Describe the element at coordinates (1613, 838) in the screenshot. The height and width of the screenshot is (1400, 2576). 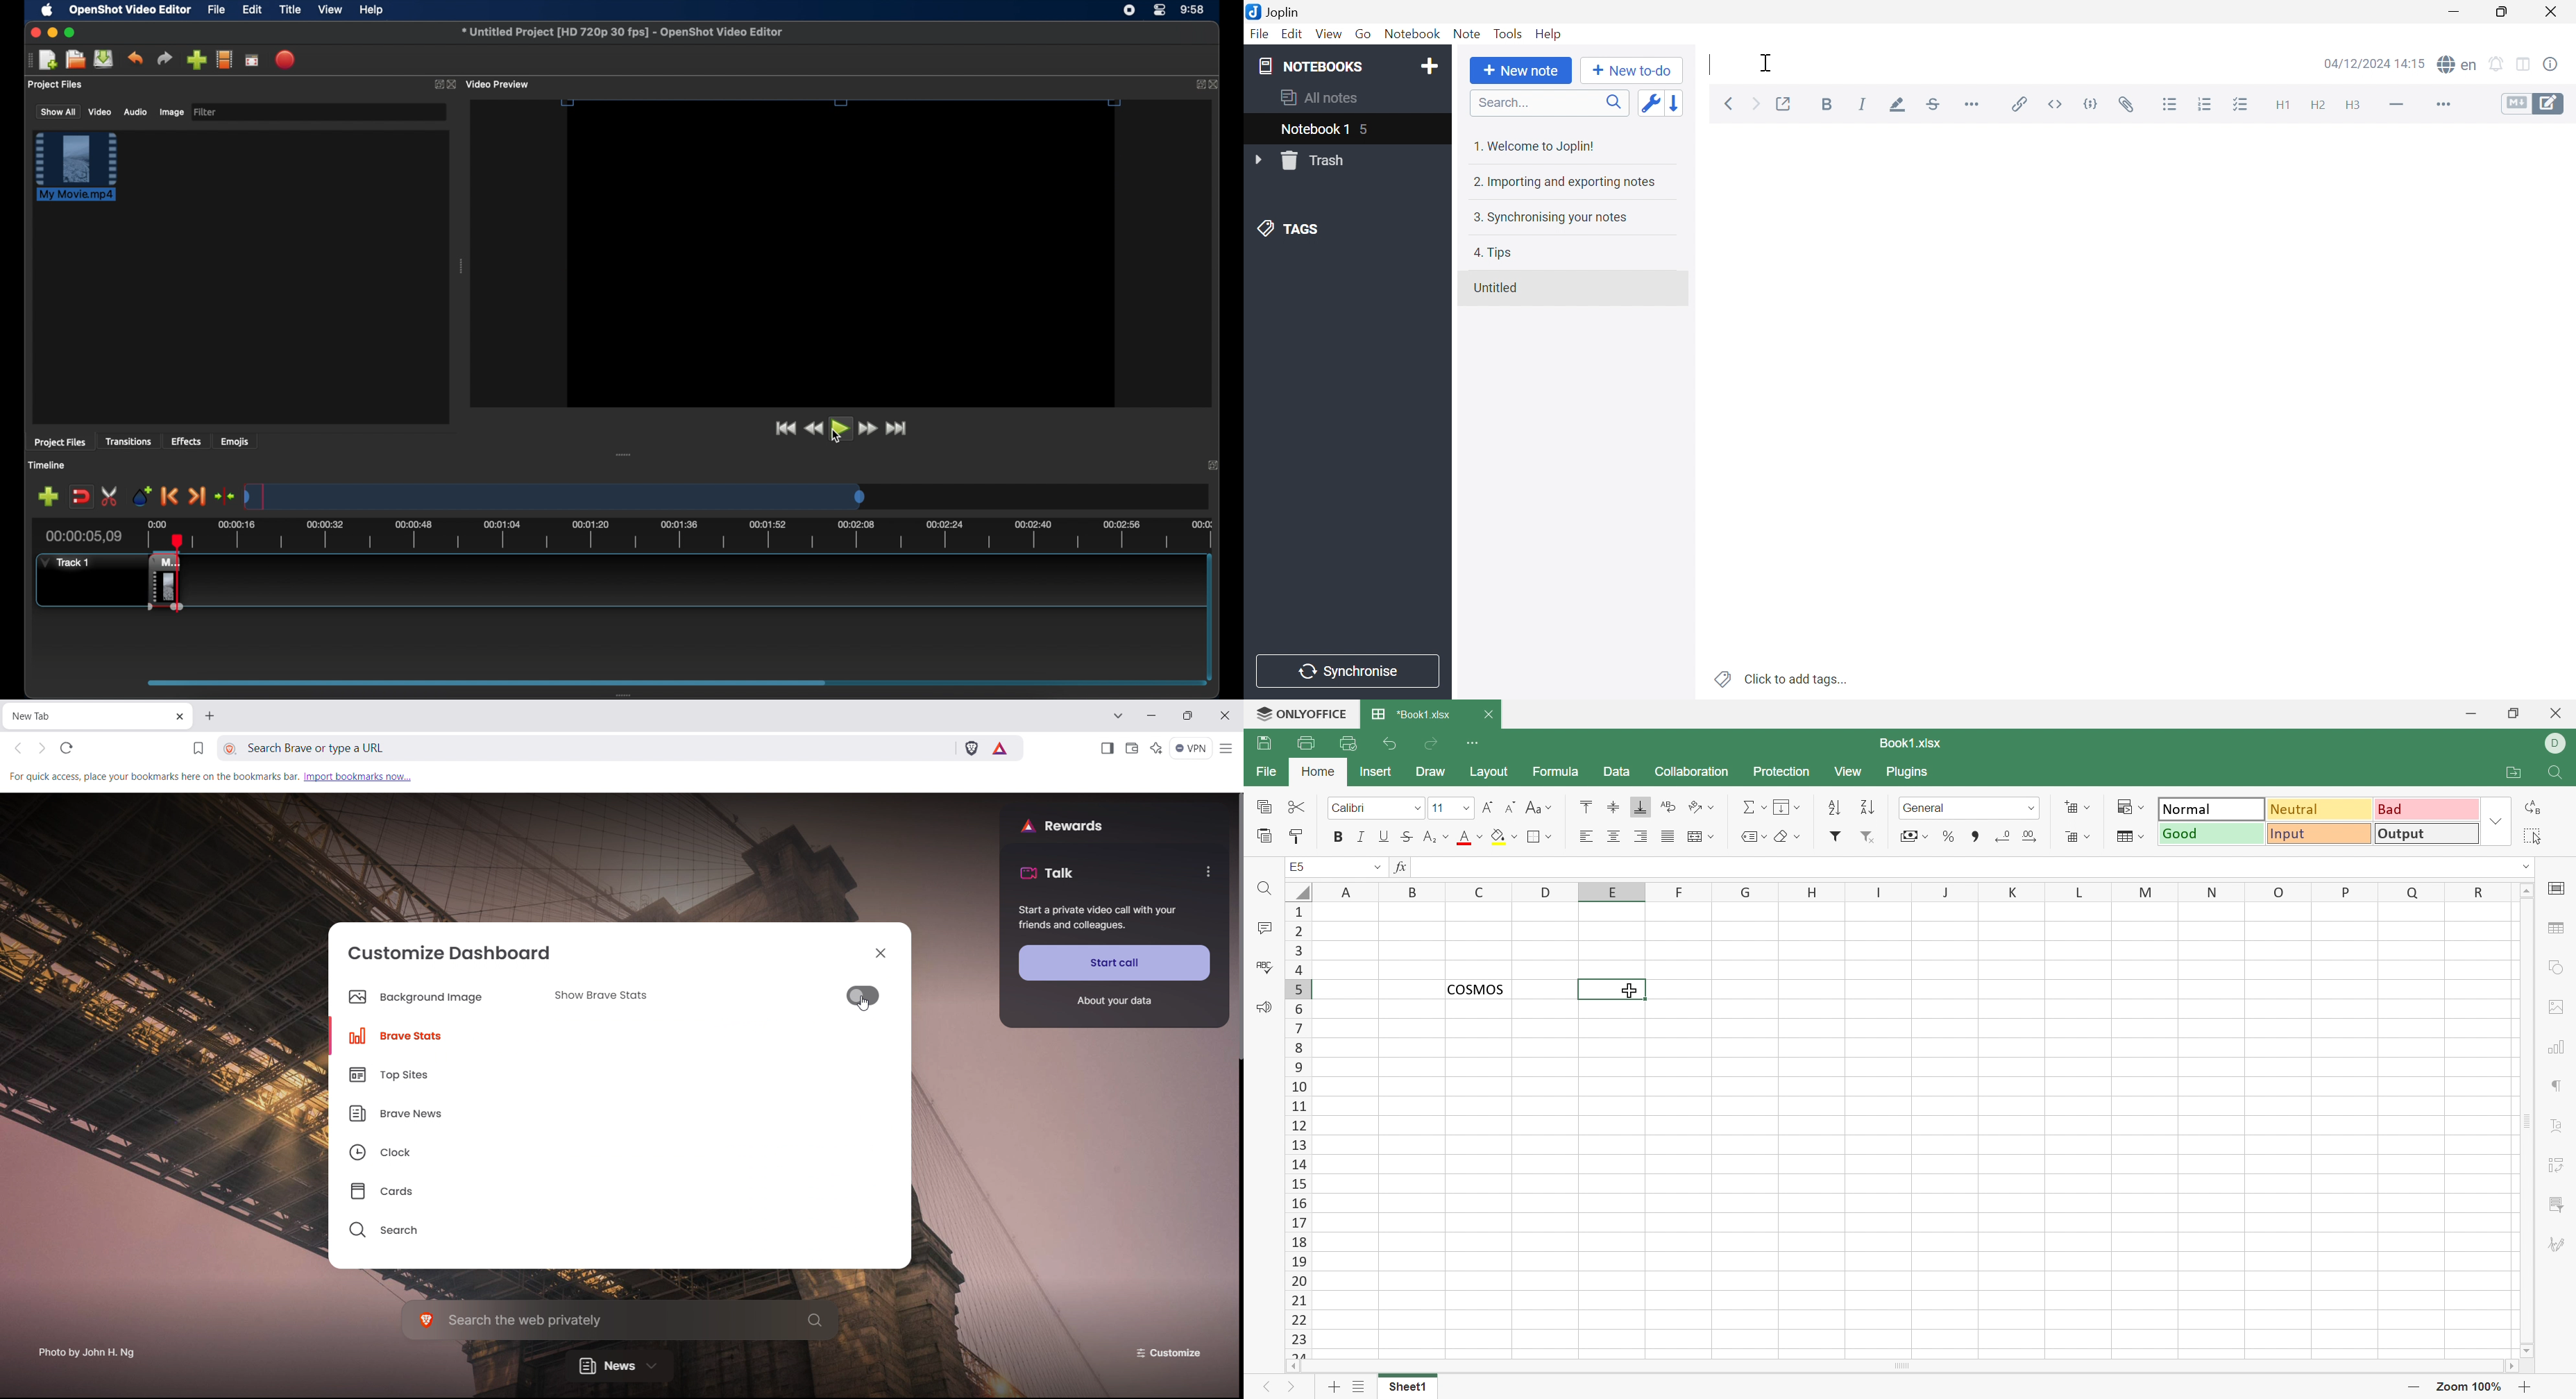
I see `Align center` at that location.